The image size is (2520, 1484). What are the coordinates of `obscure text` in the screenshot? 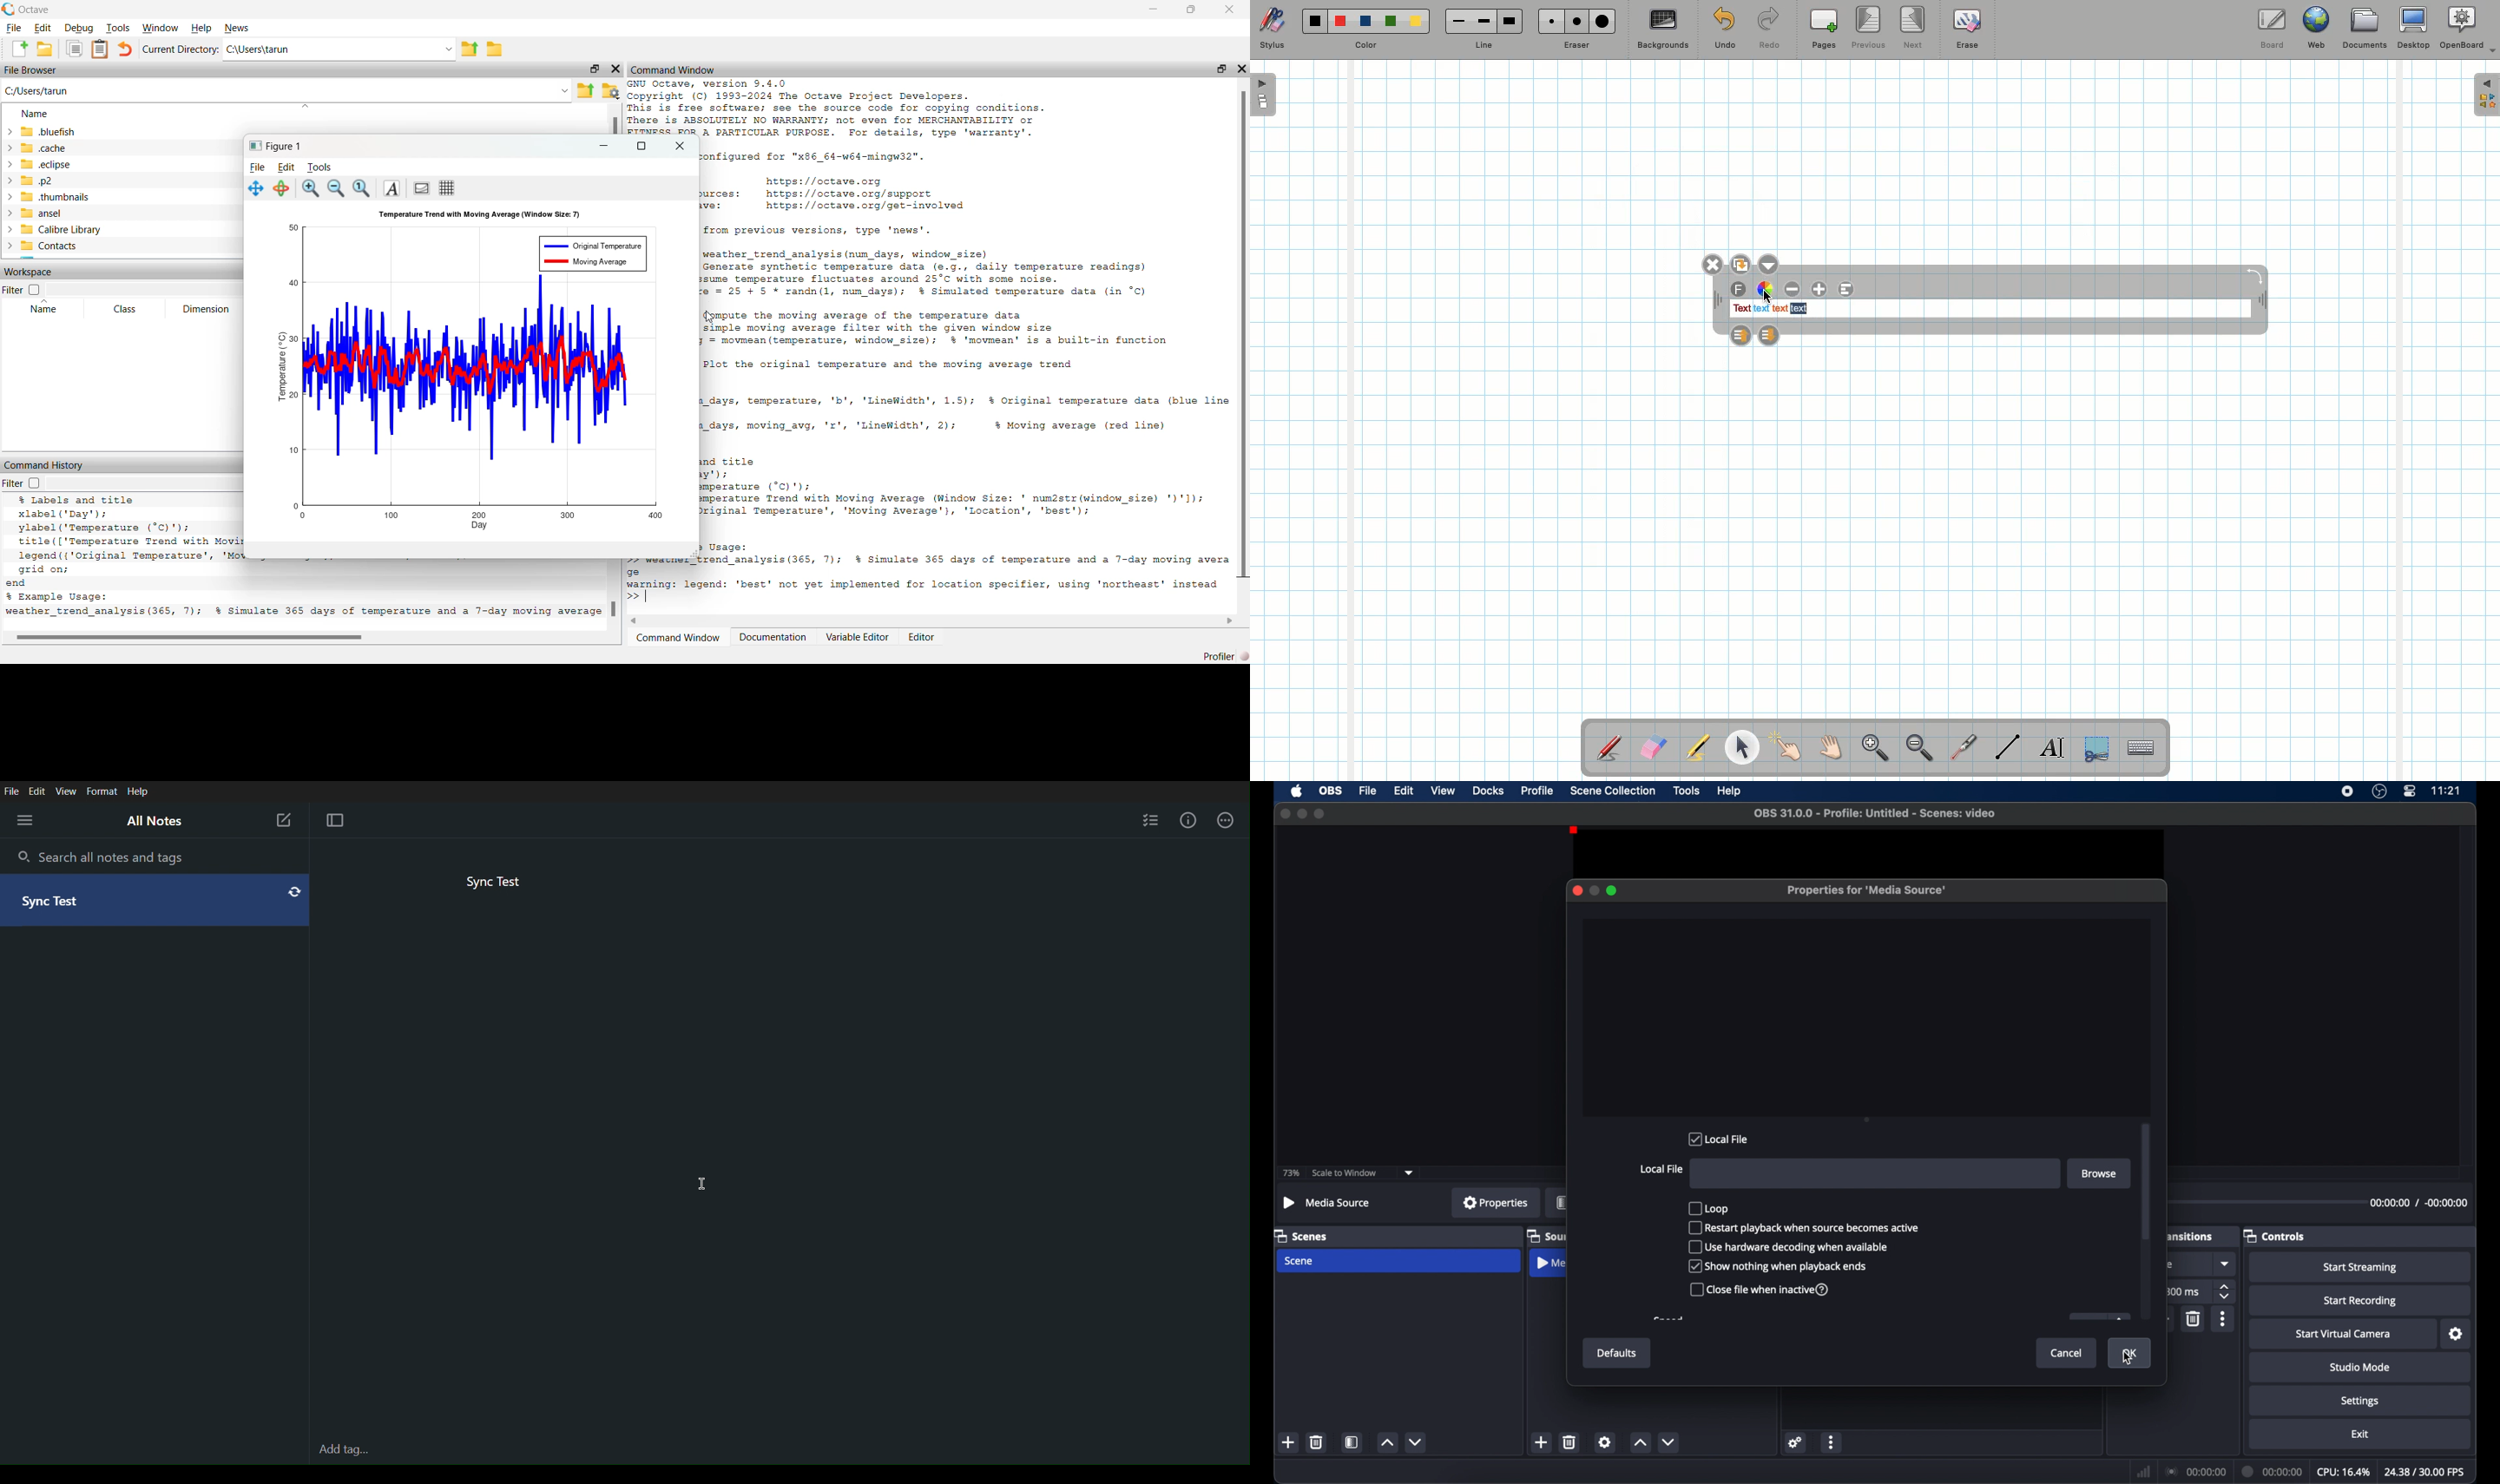 It's located at (1668, 1319).